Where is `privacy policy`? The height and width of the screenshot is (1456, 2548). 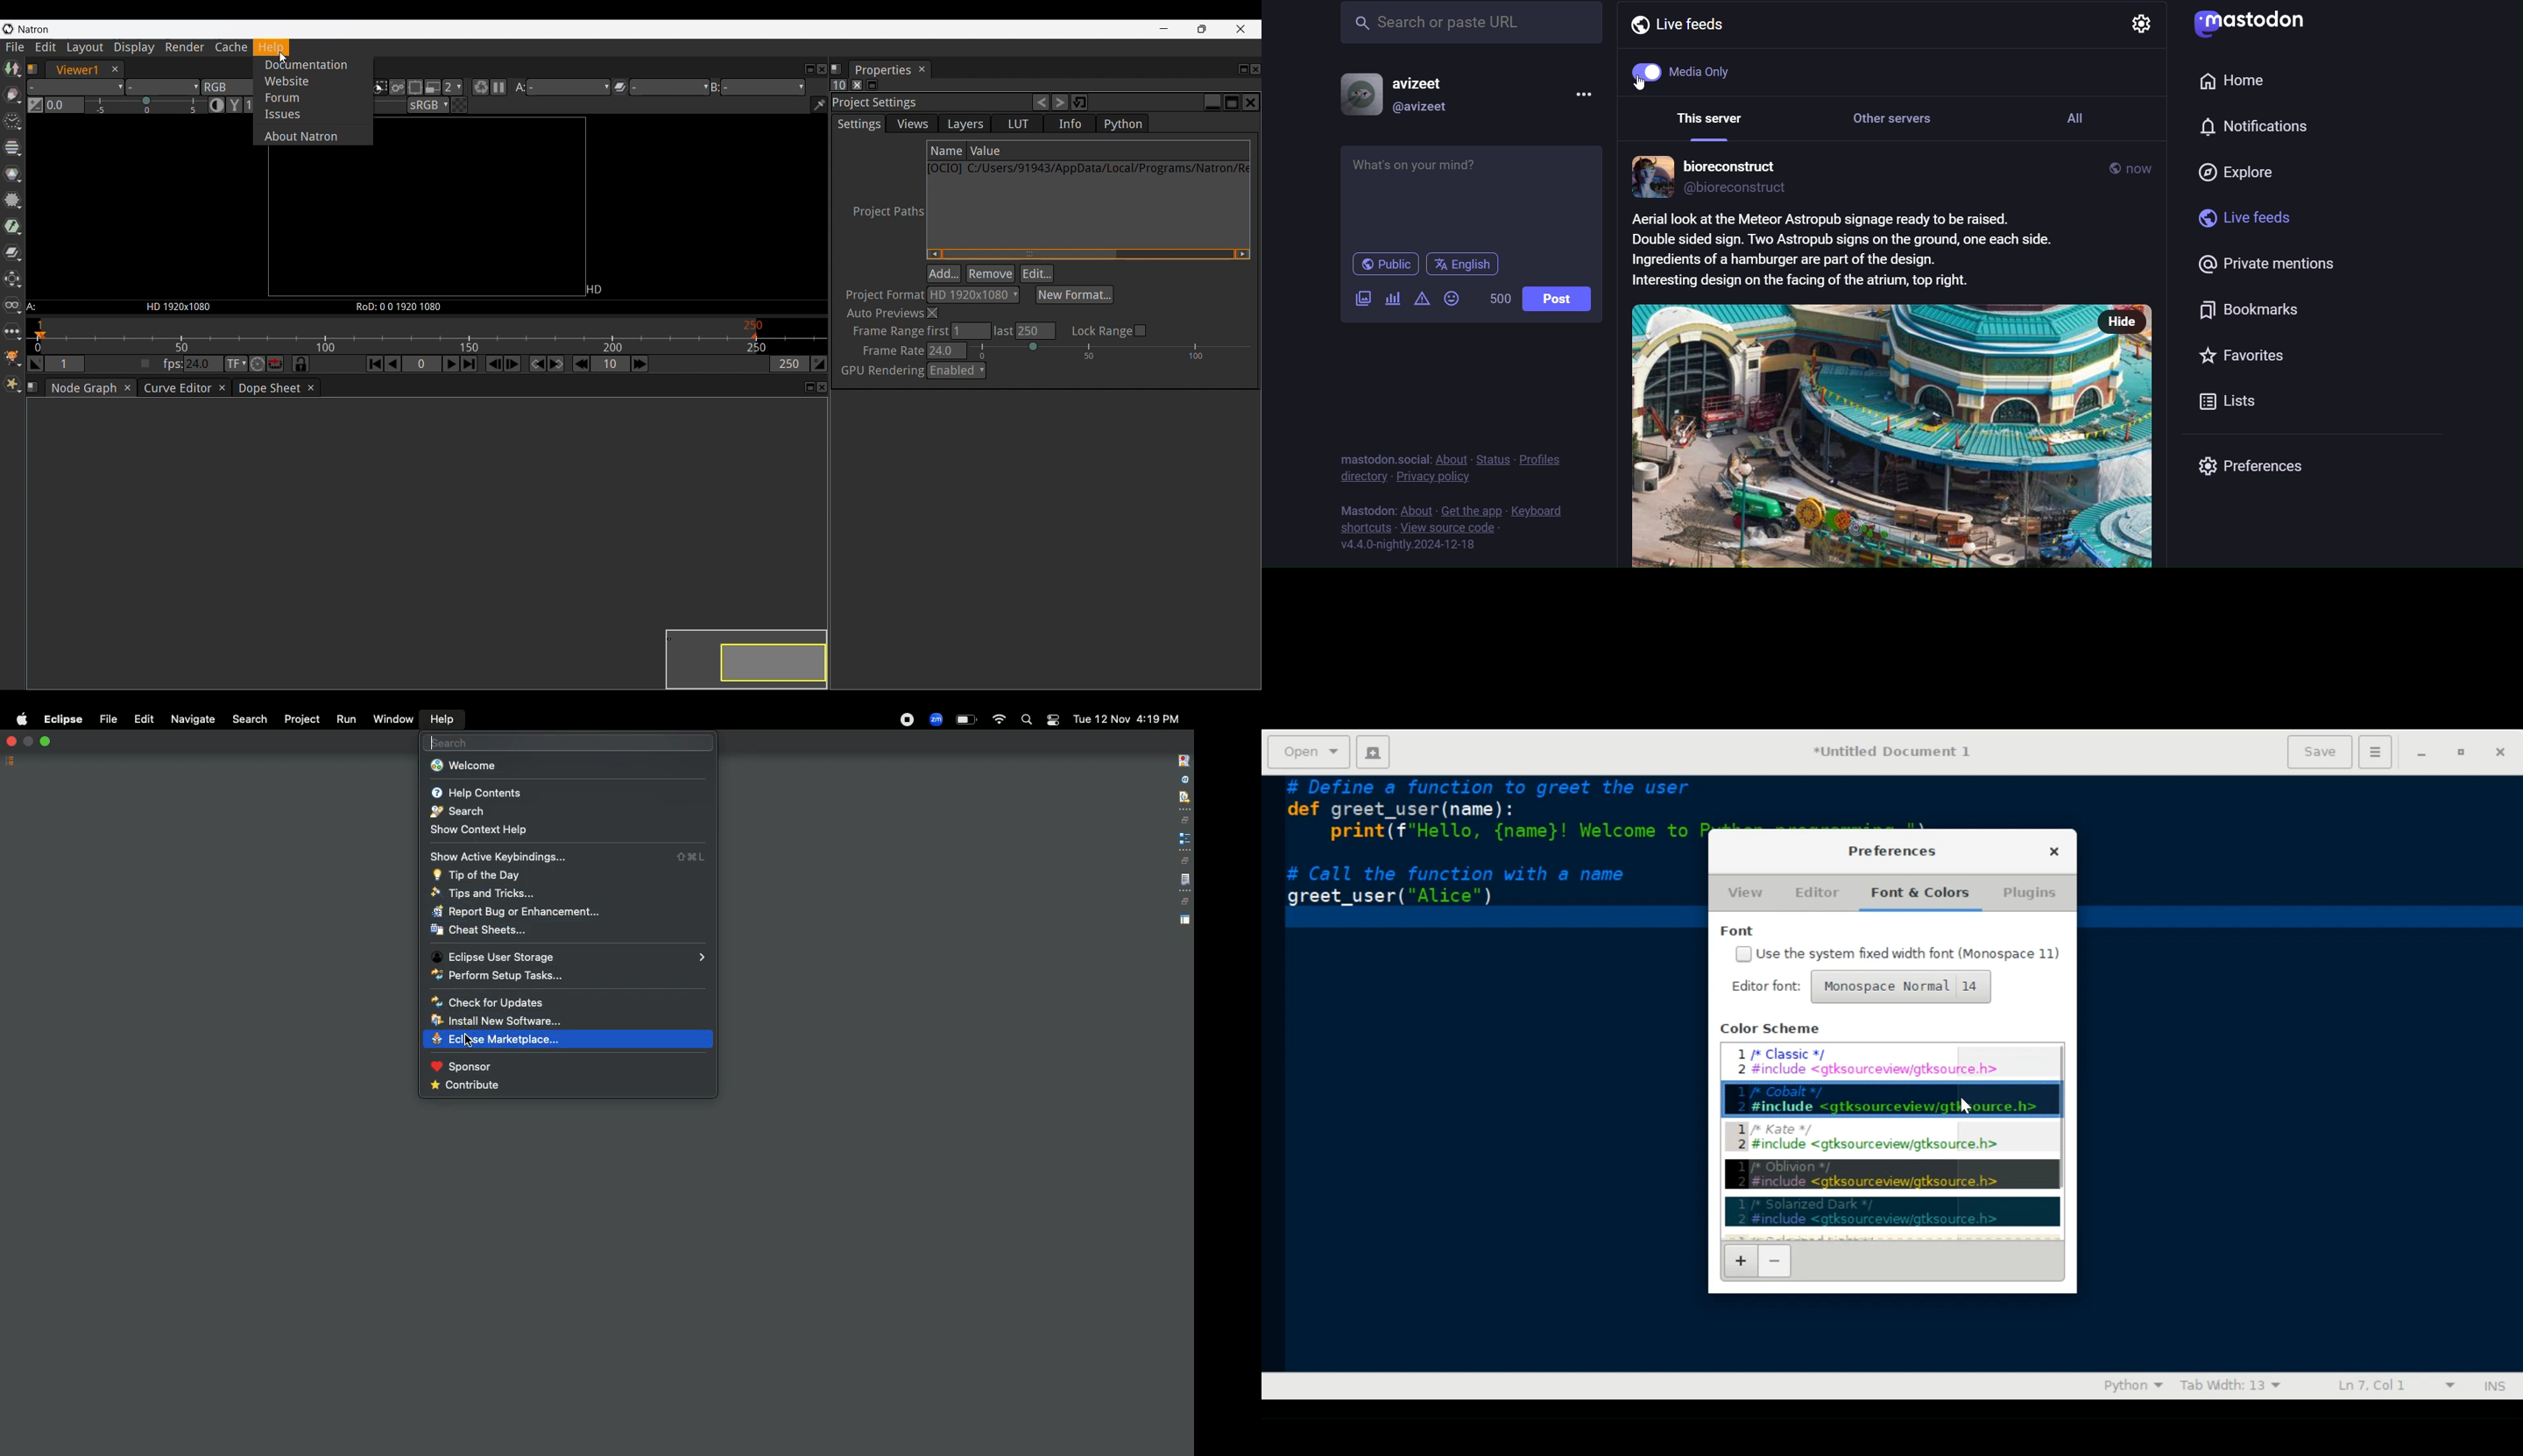
privacy policy is located at coordinates (1432, 478).